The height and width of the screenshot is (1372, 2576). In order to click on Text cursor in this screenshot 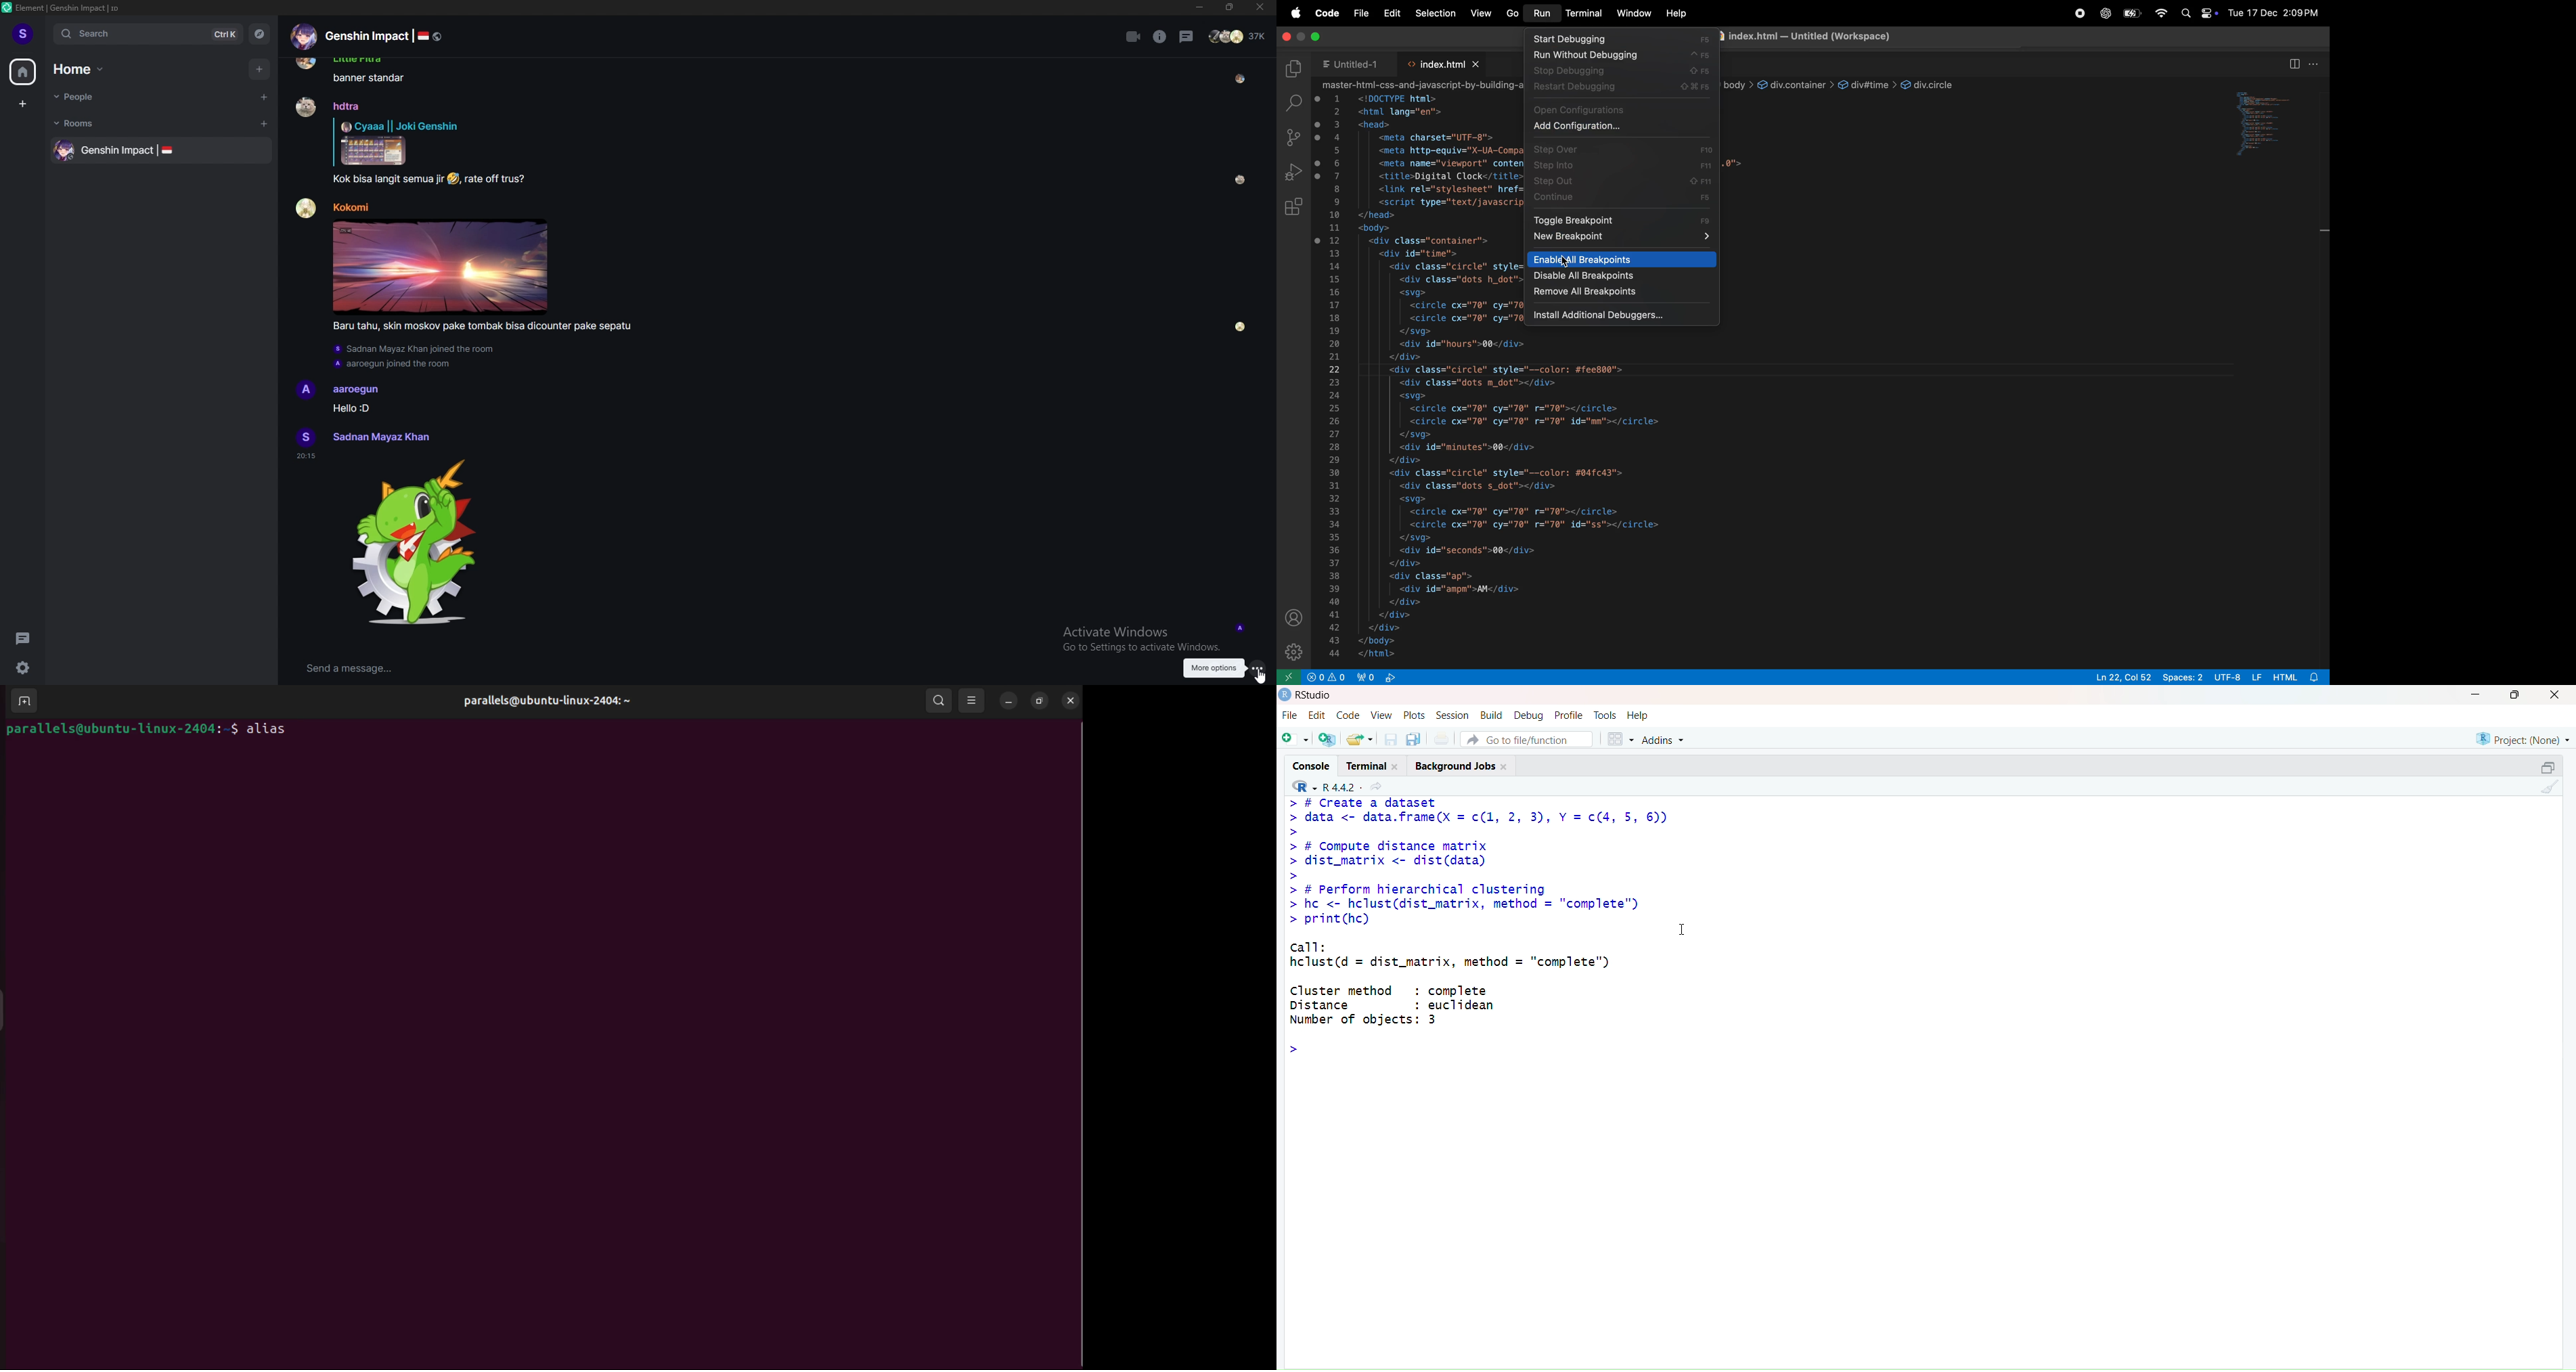, I will do `click(1681, 929)`.